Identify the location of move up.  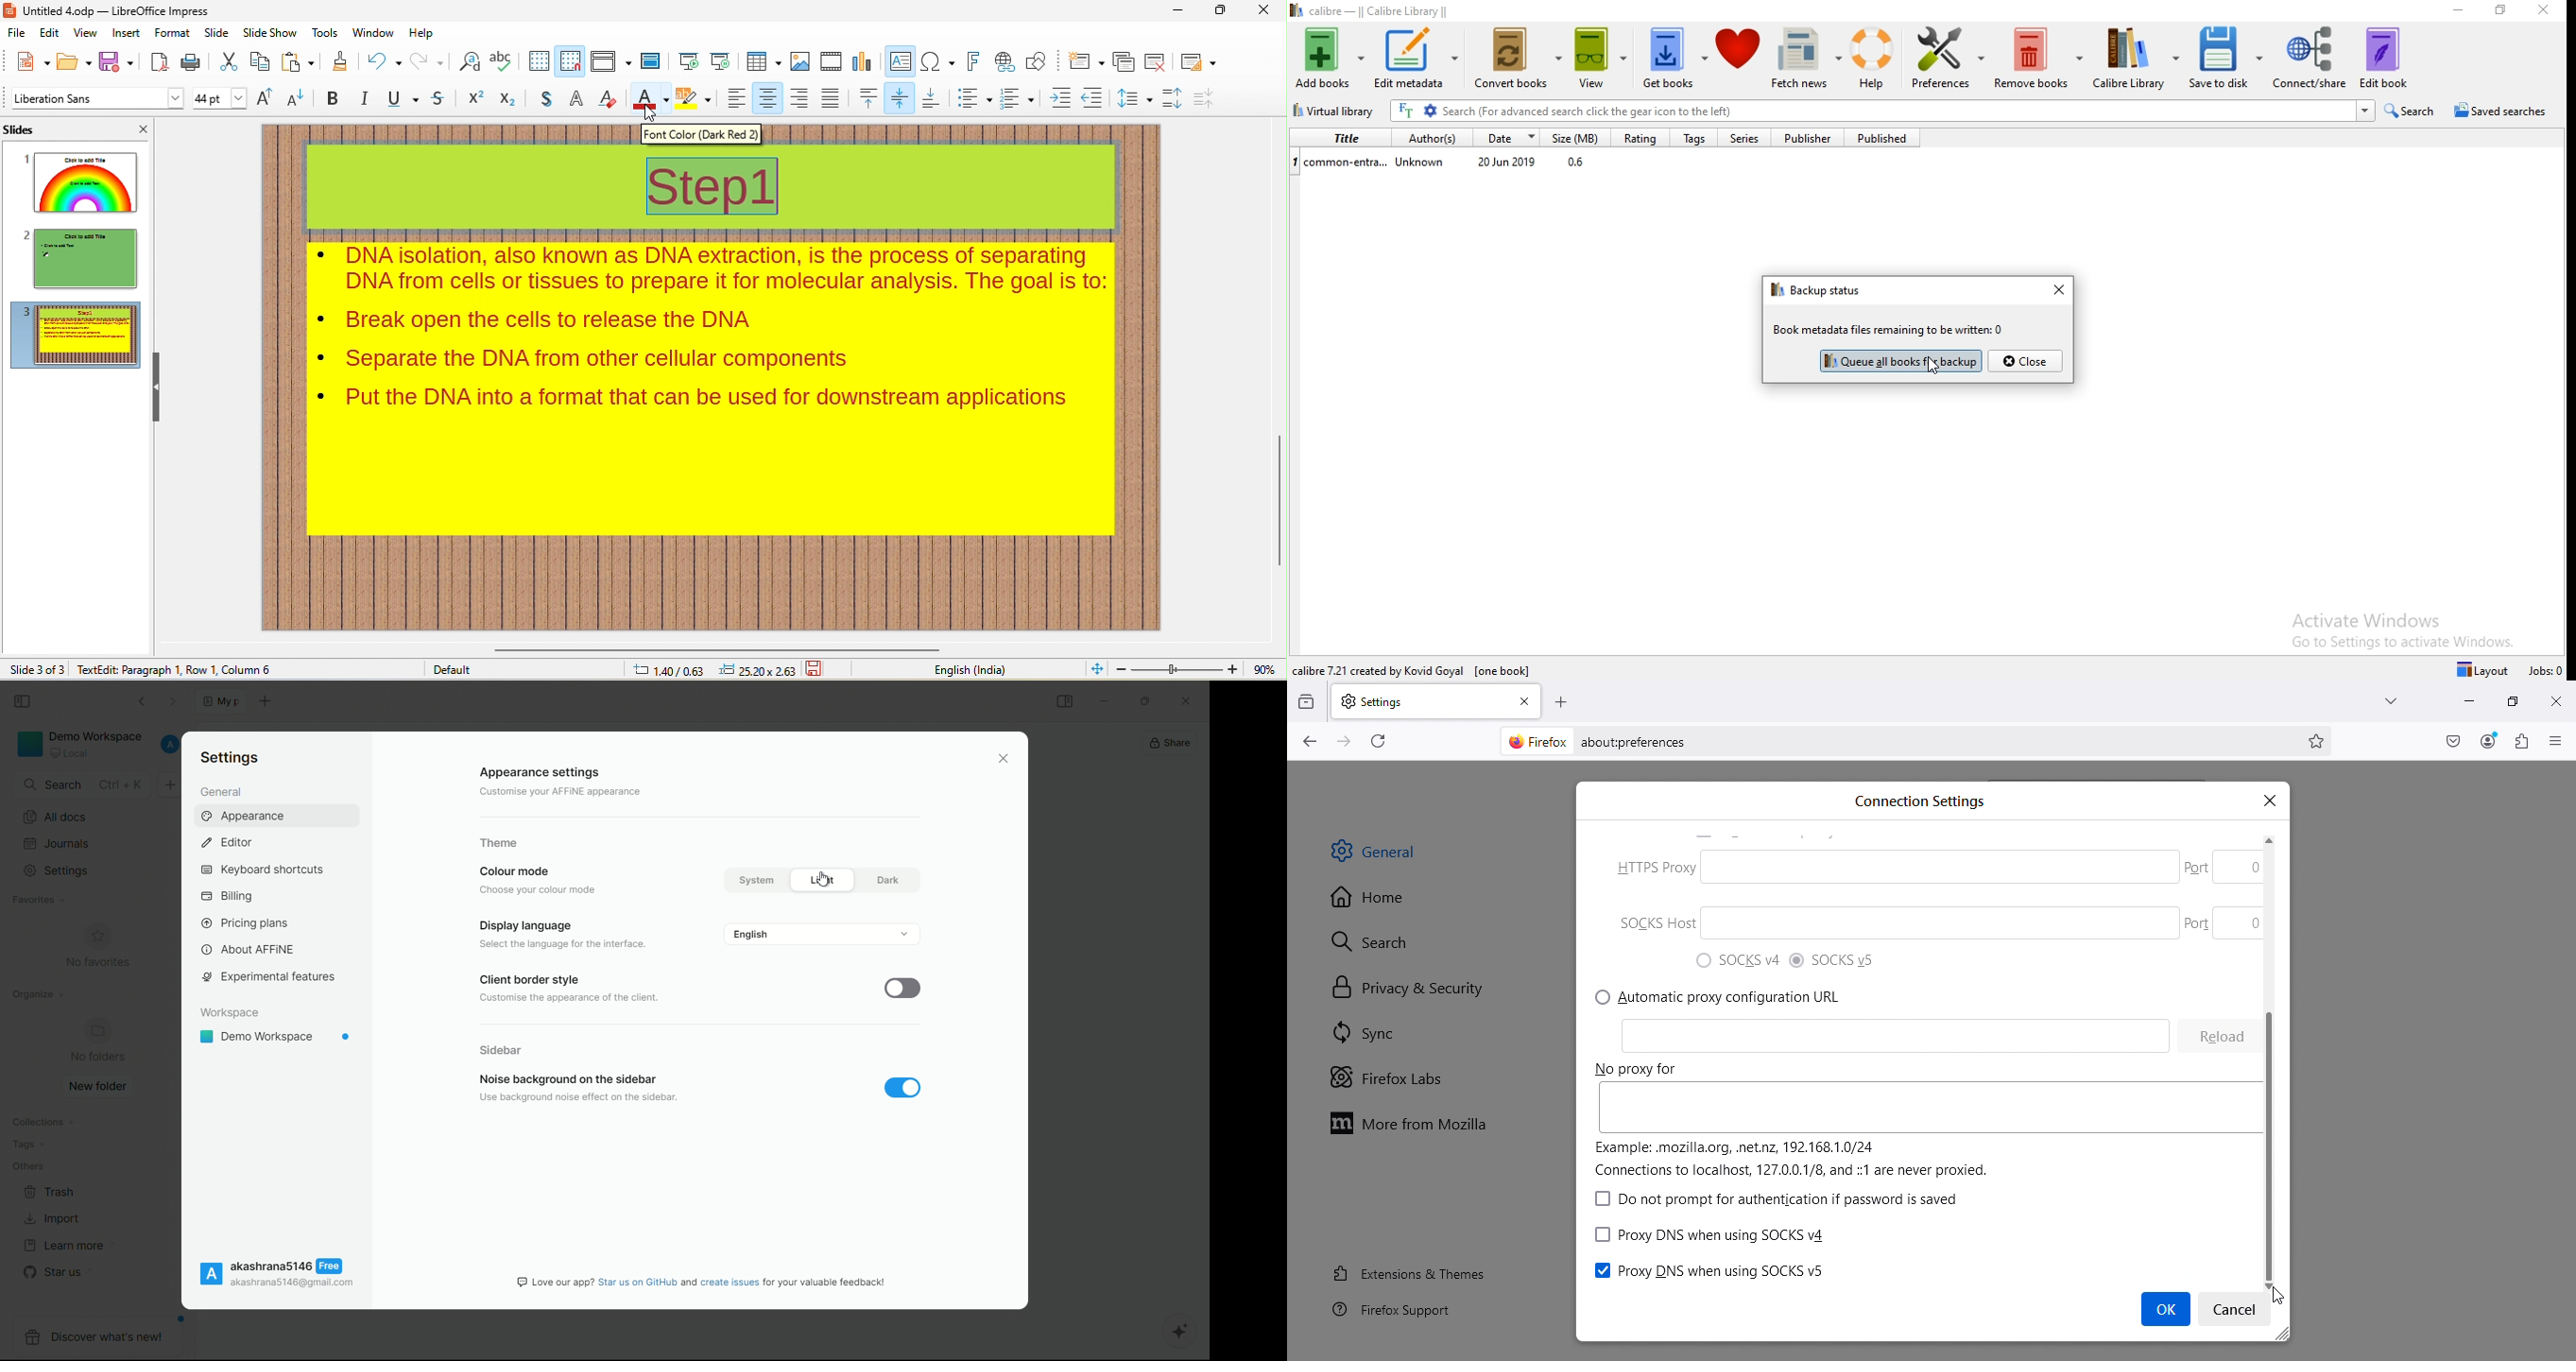
(2567, 764).